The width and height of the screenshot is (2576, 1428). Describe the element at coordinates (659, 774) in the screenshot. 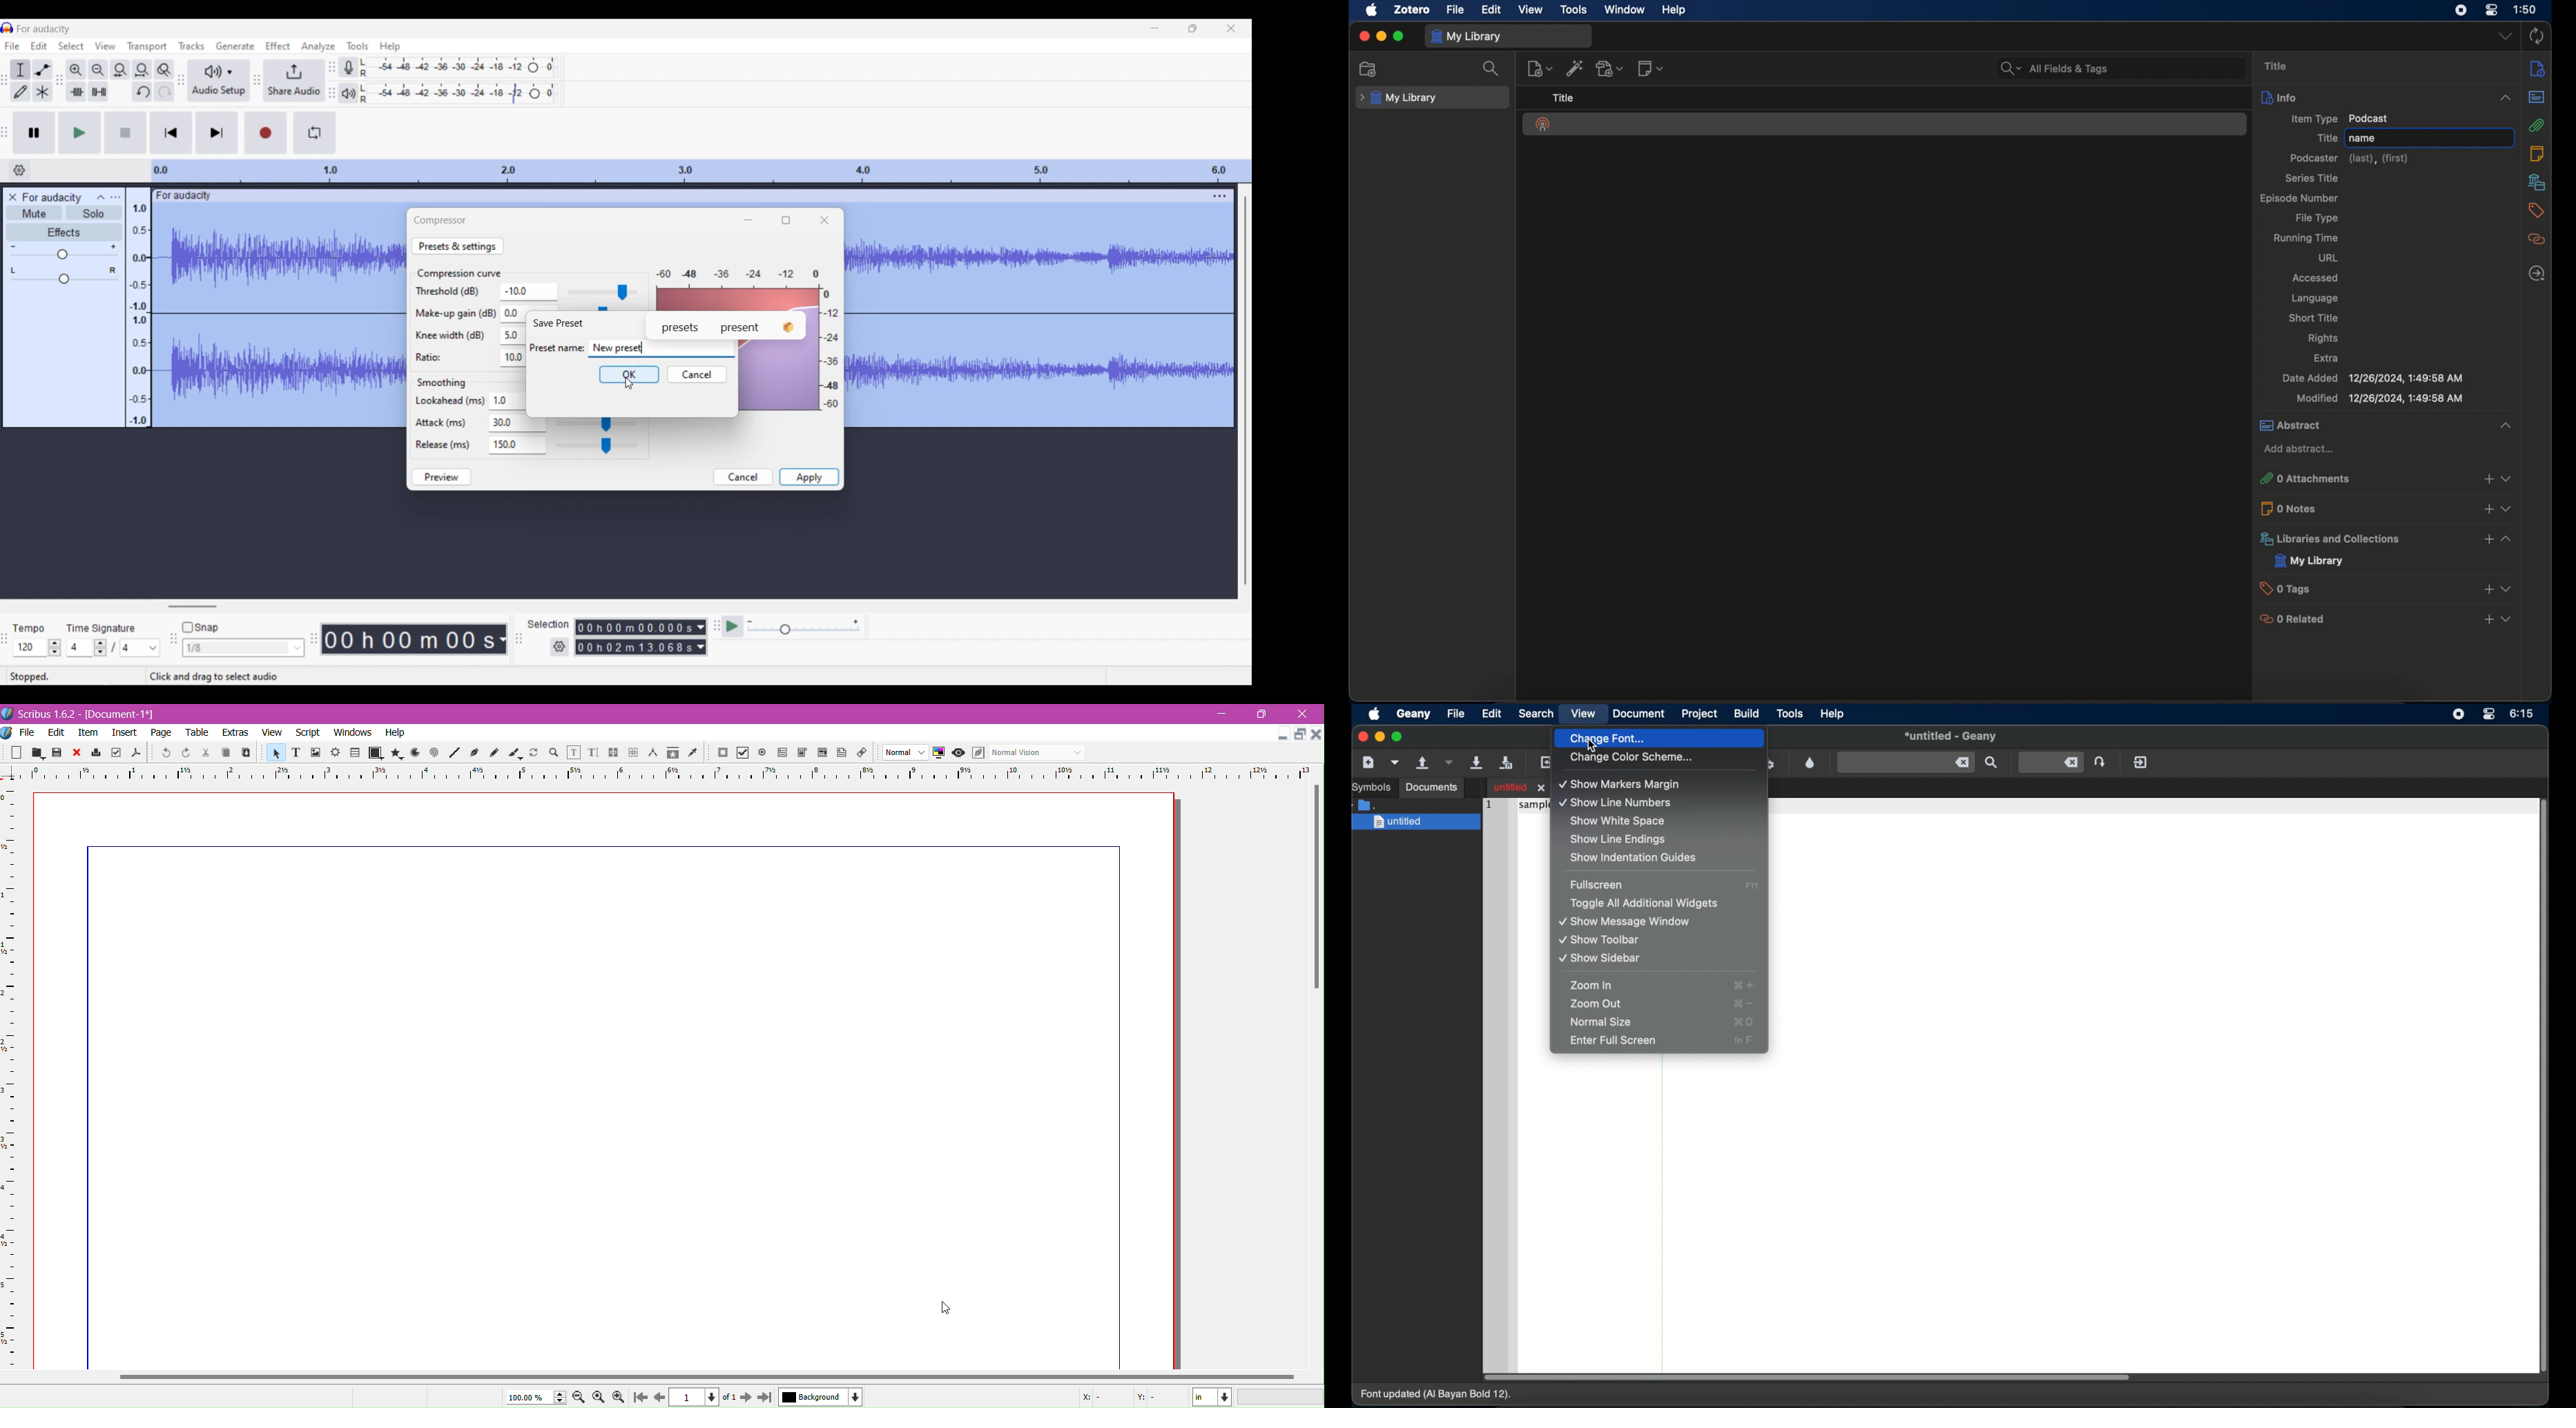

I see `measuring scale` at that location.